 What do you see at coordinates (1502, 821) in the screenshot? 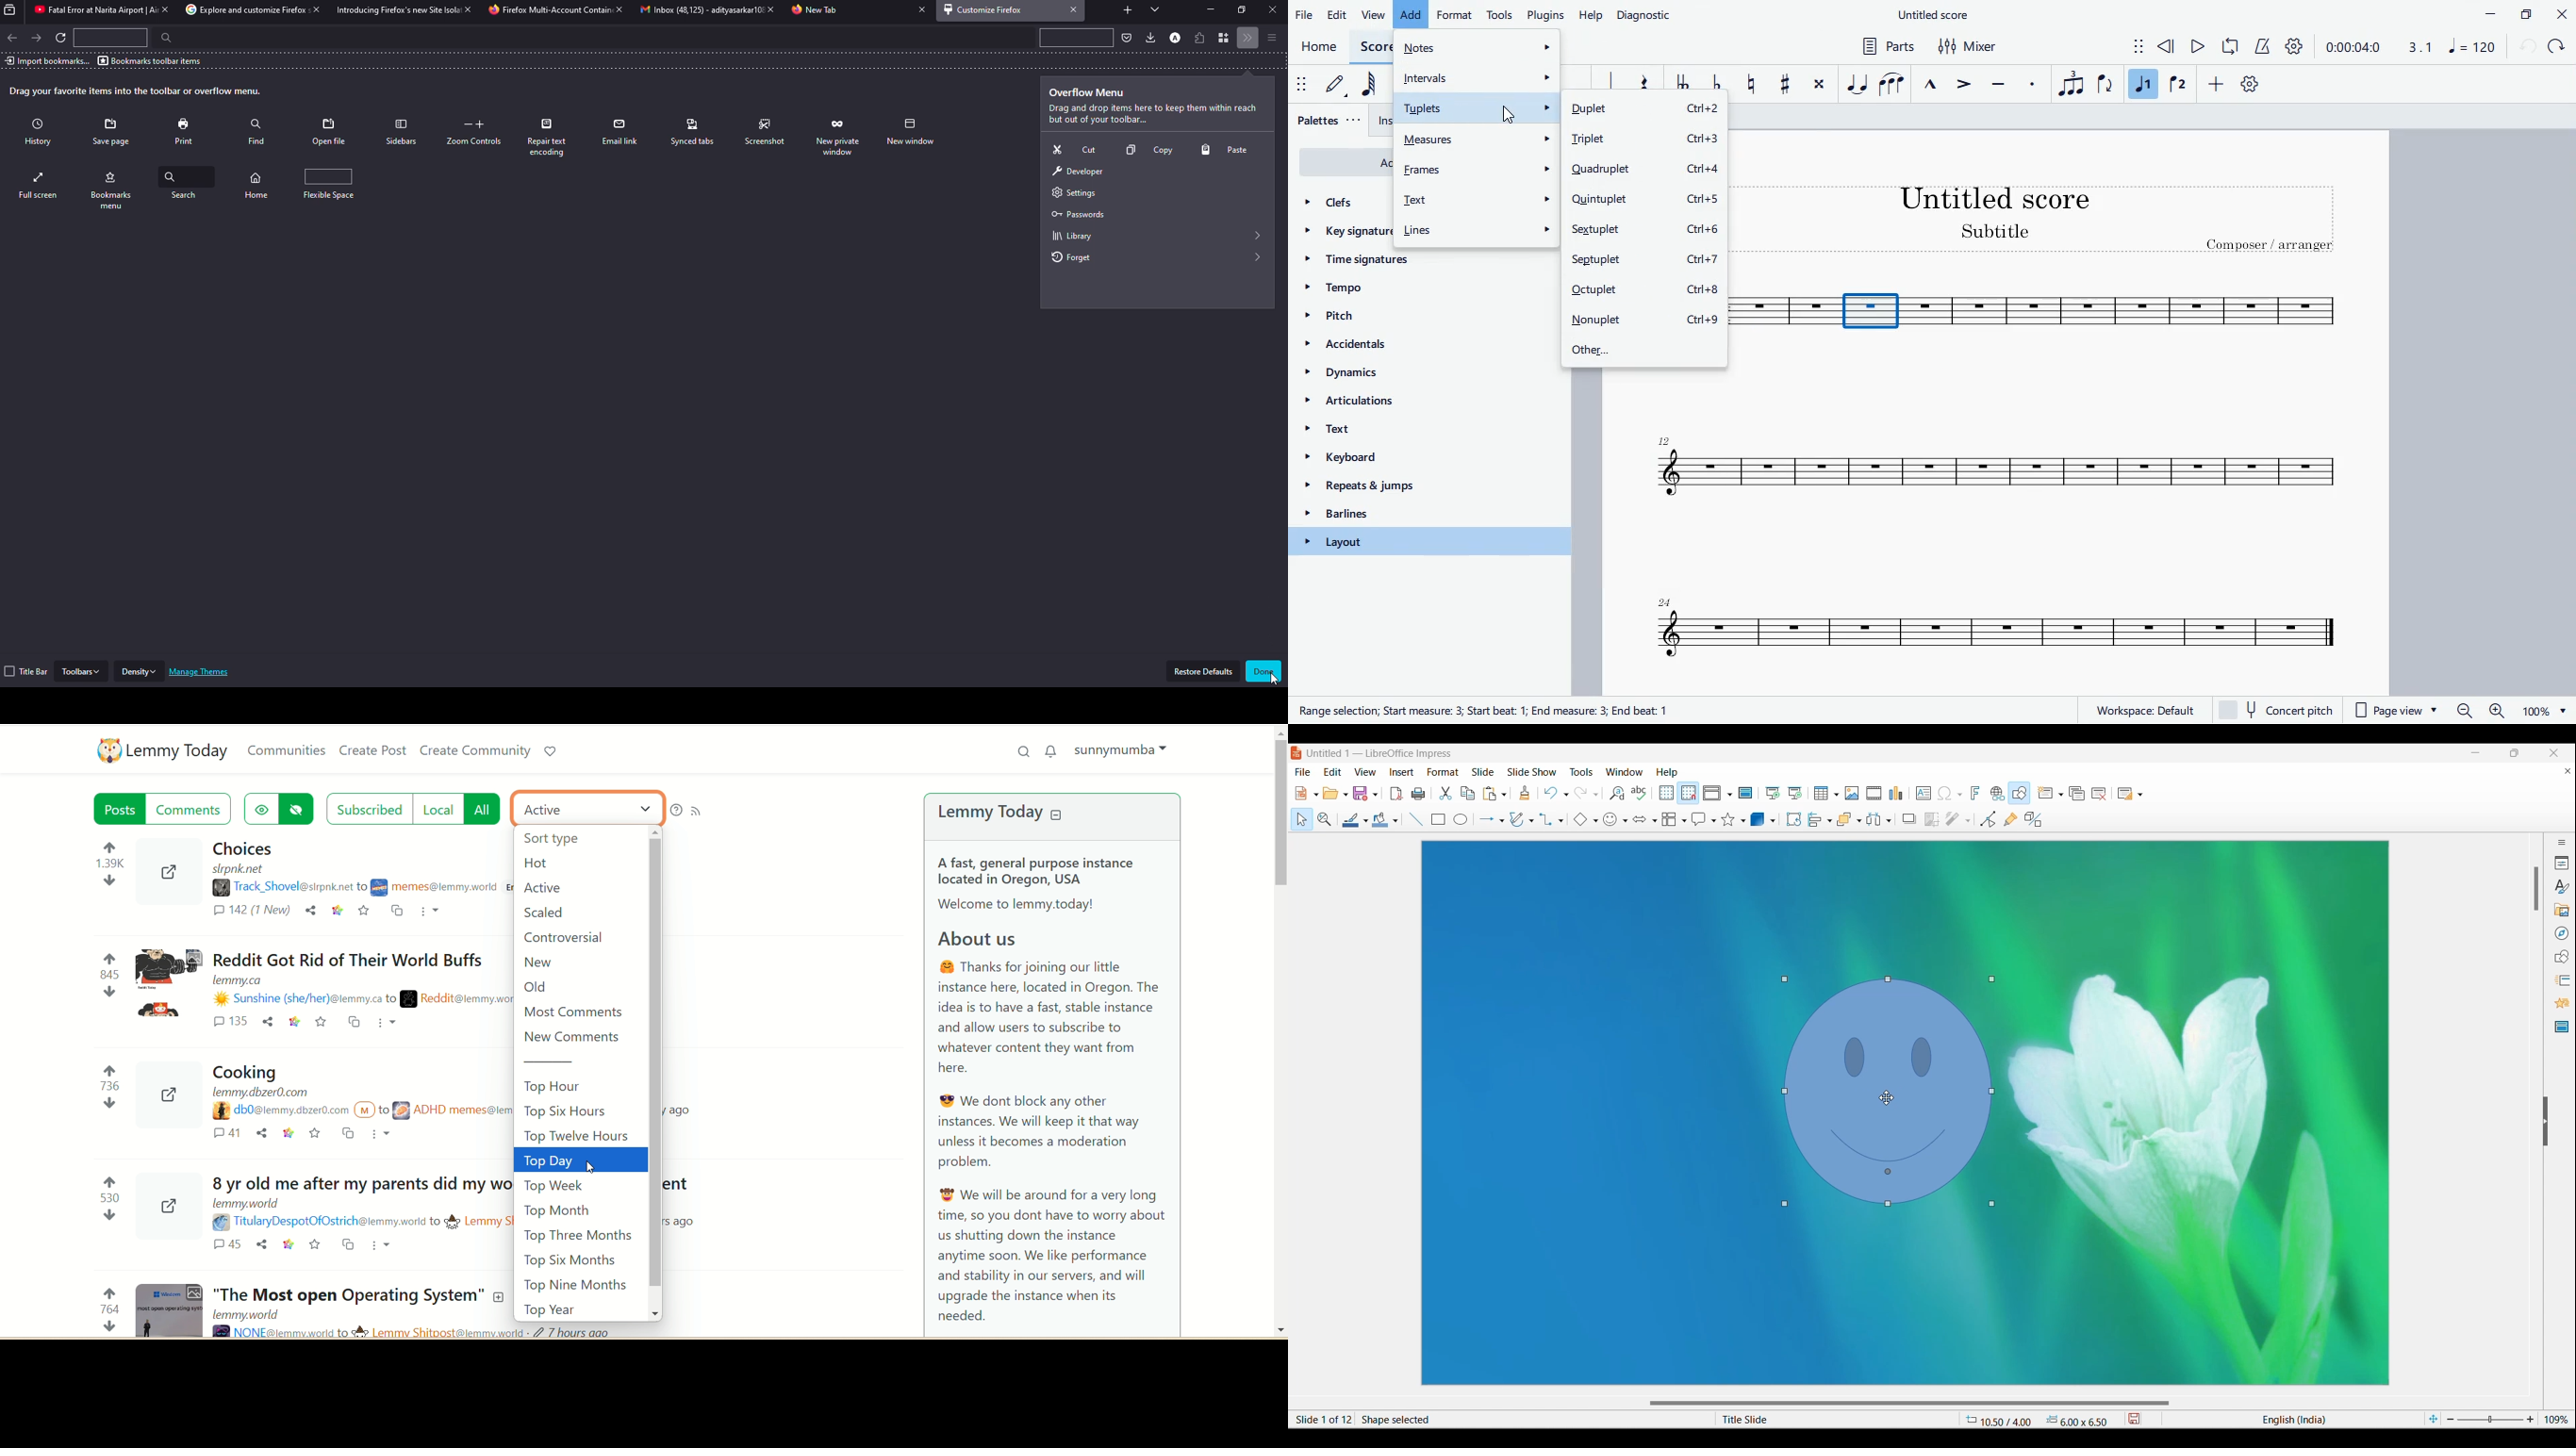
I see `Line and arrow options` at bounding box center [1502, 821].